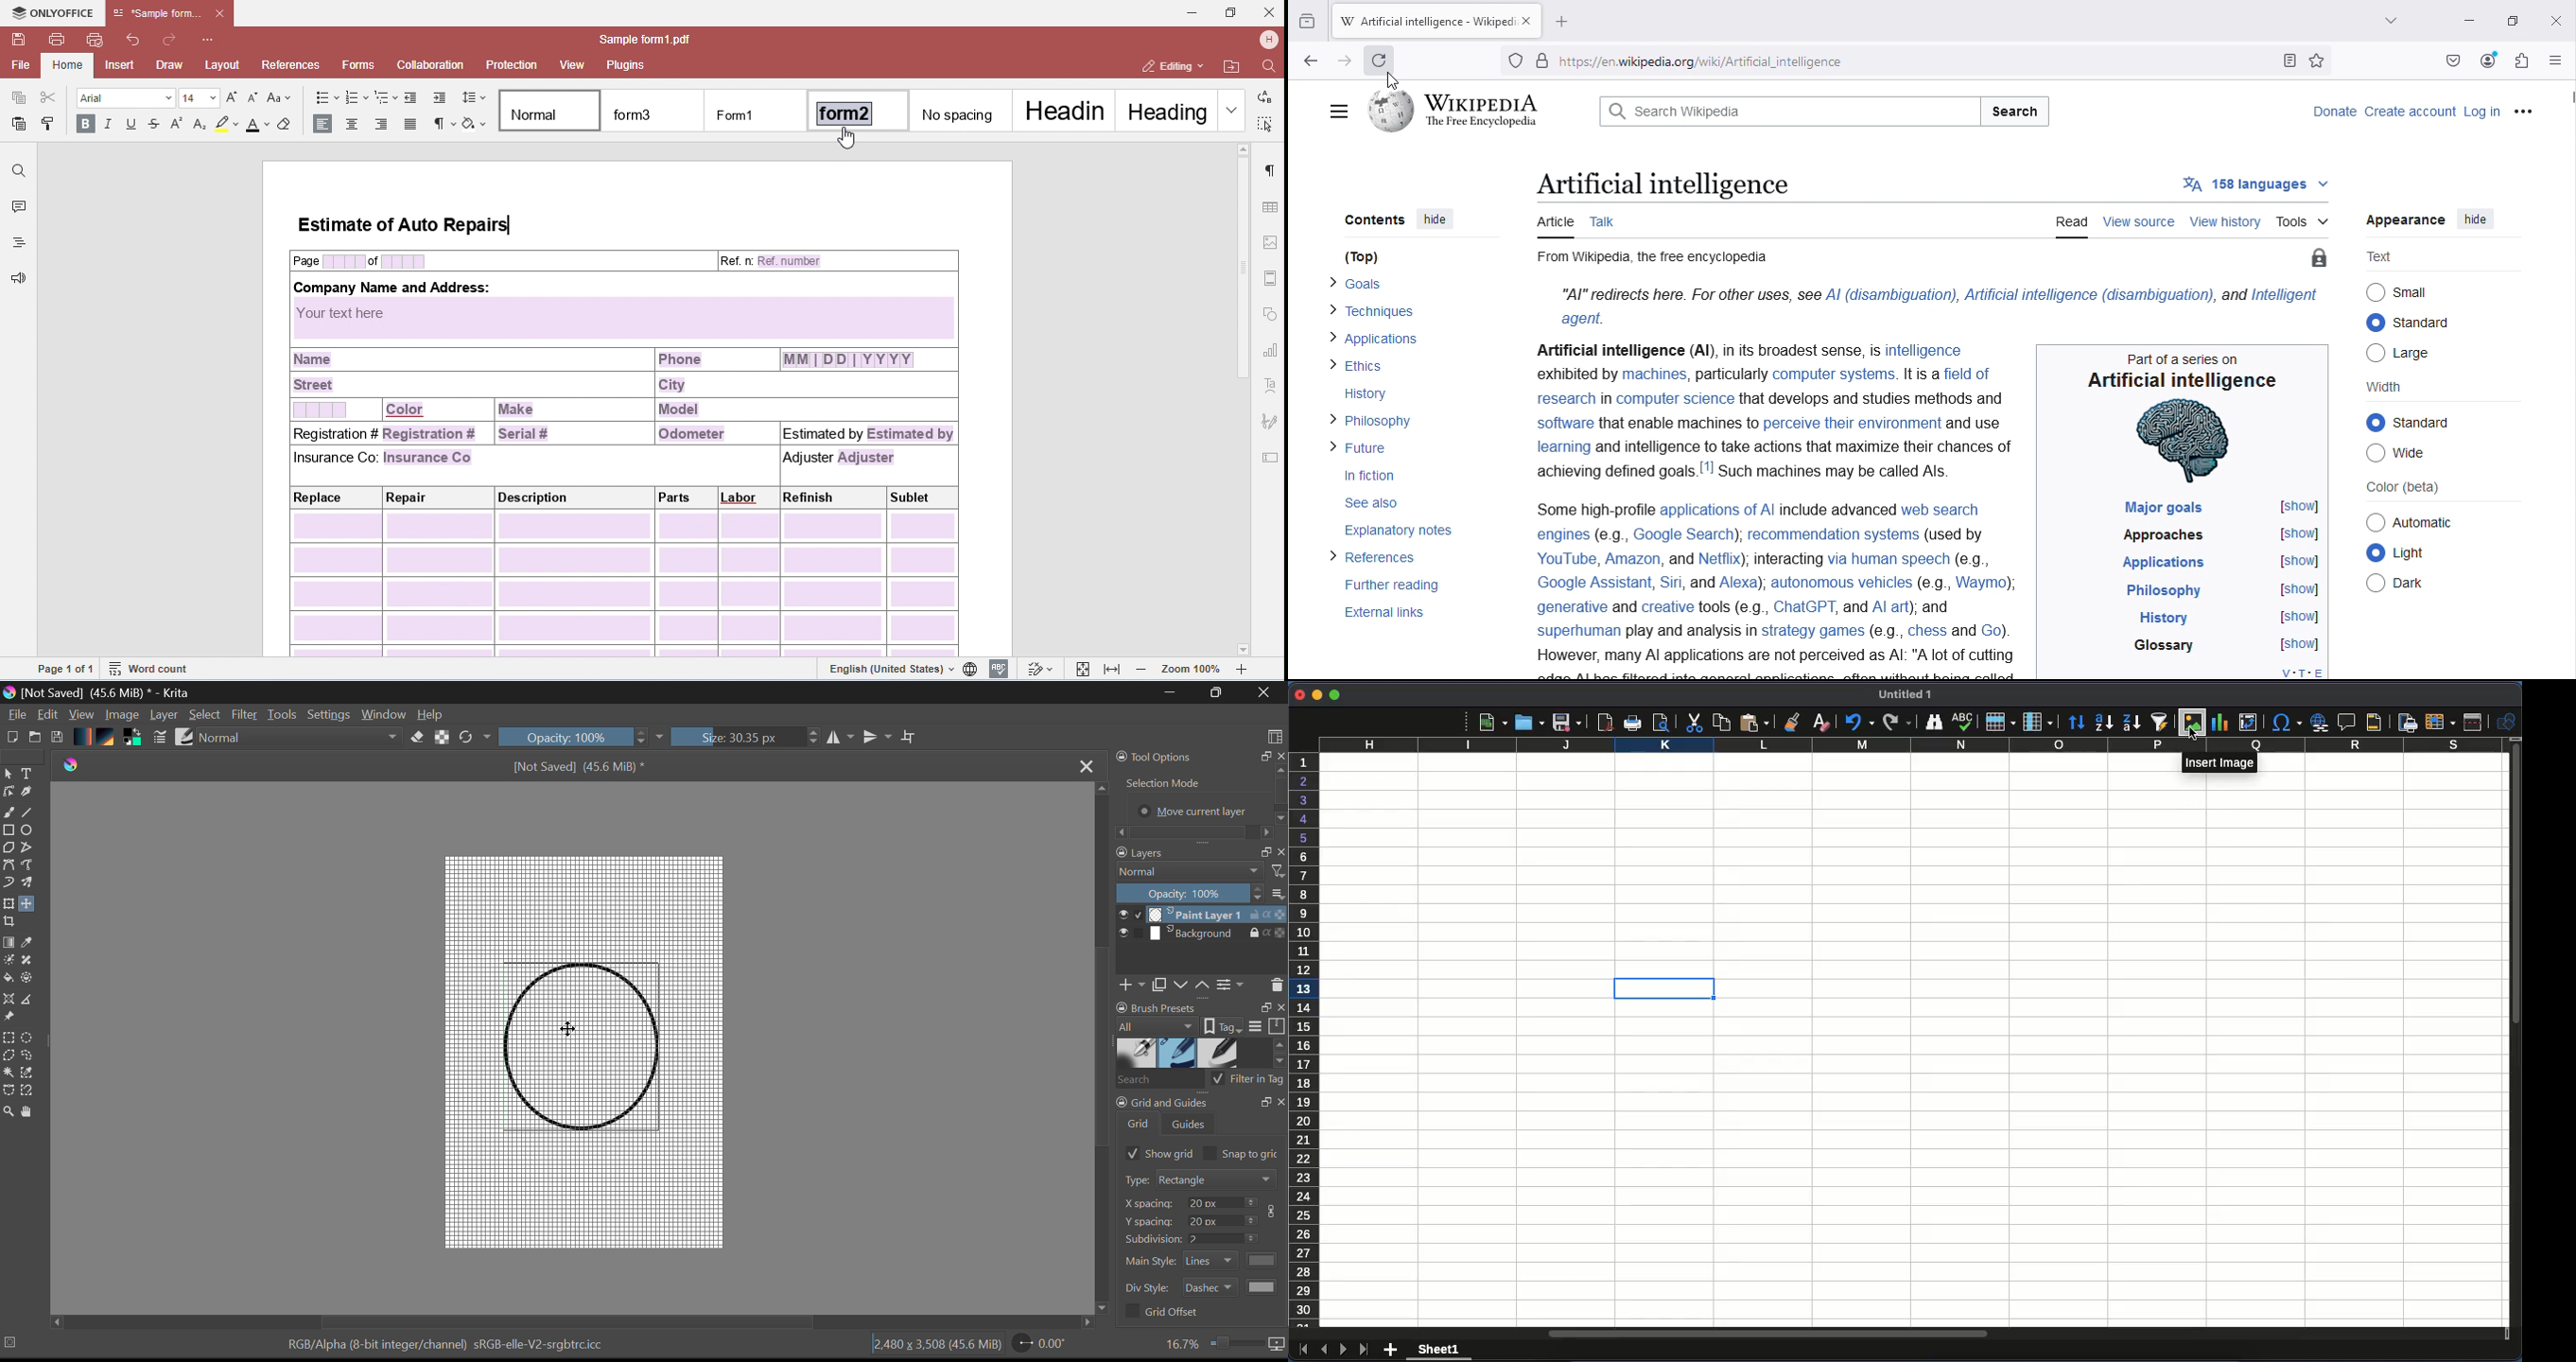 The height and width of the screenshot is (1372, 2576). I want to click on [show], so click(2297, 506).